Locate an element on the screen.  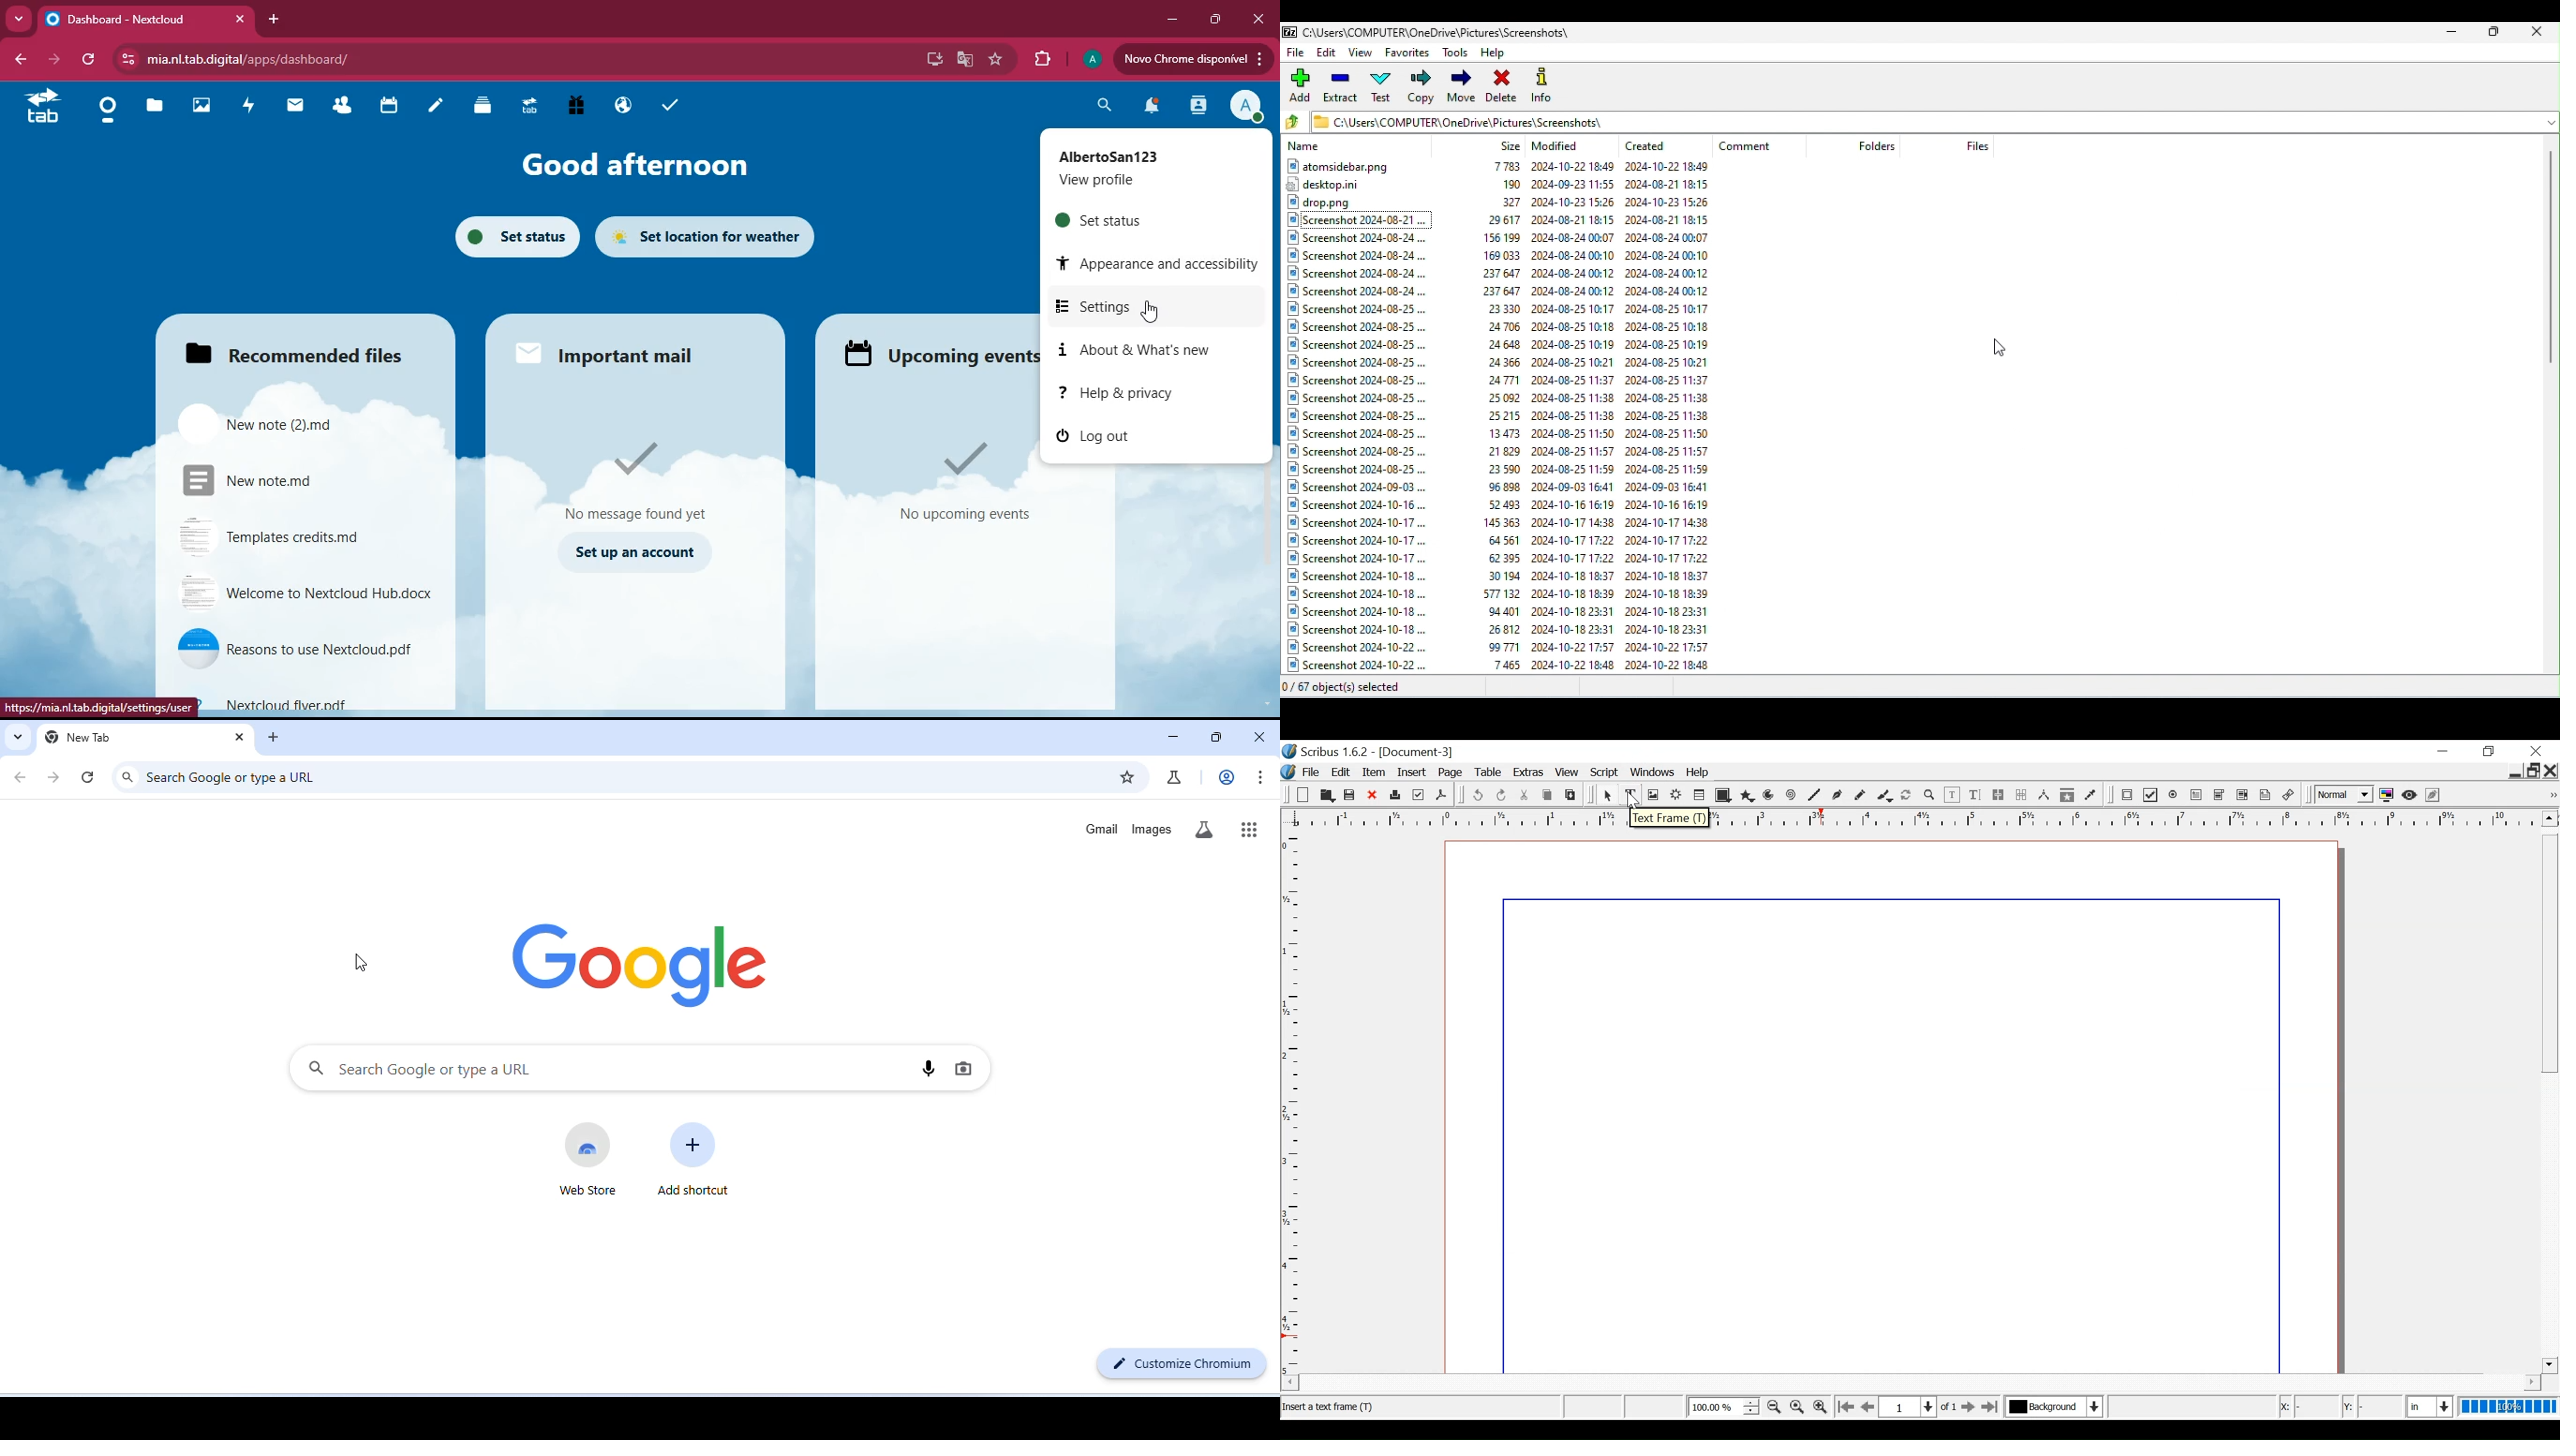
important mail is located at coordinates (618, 353).